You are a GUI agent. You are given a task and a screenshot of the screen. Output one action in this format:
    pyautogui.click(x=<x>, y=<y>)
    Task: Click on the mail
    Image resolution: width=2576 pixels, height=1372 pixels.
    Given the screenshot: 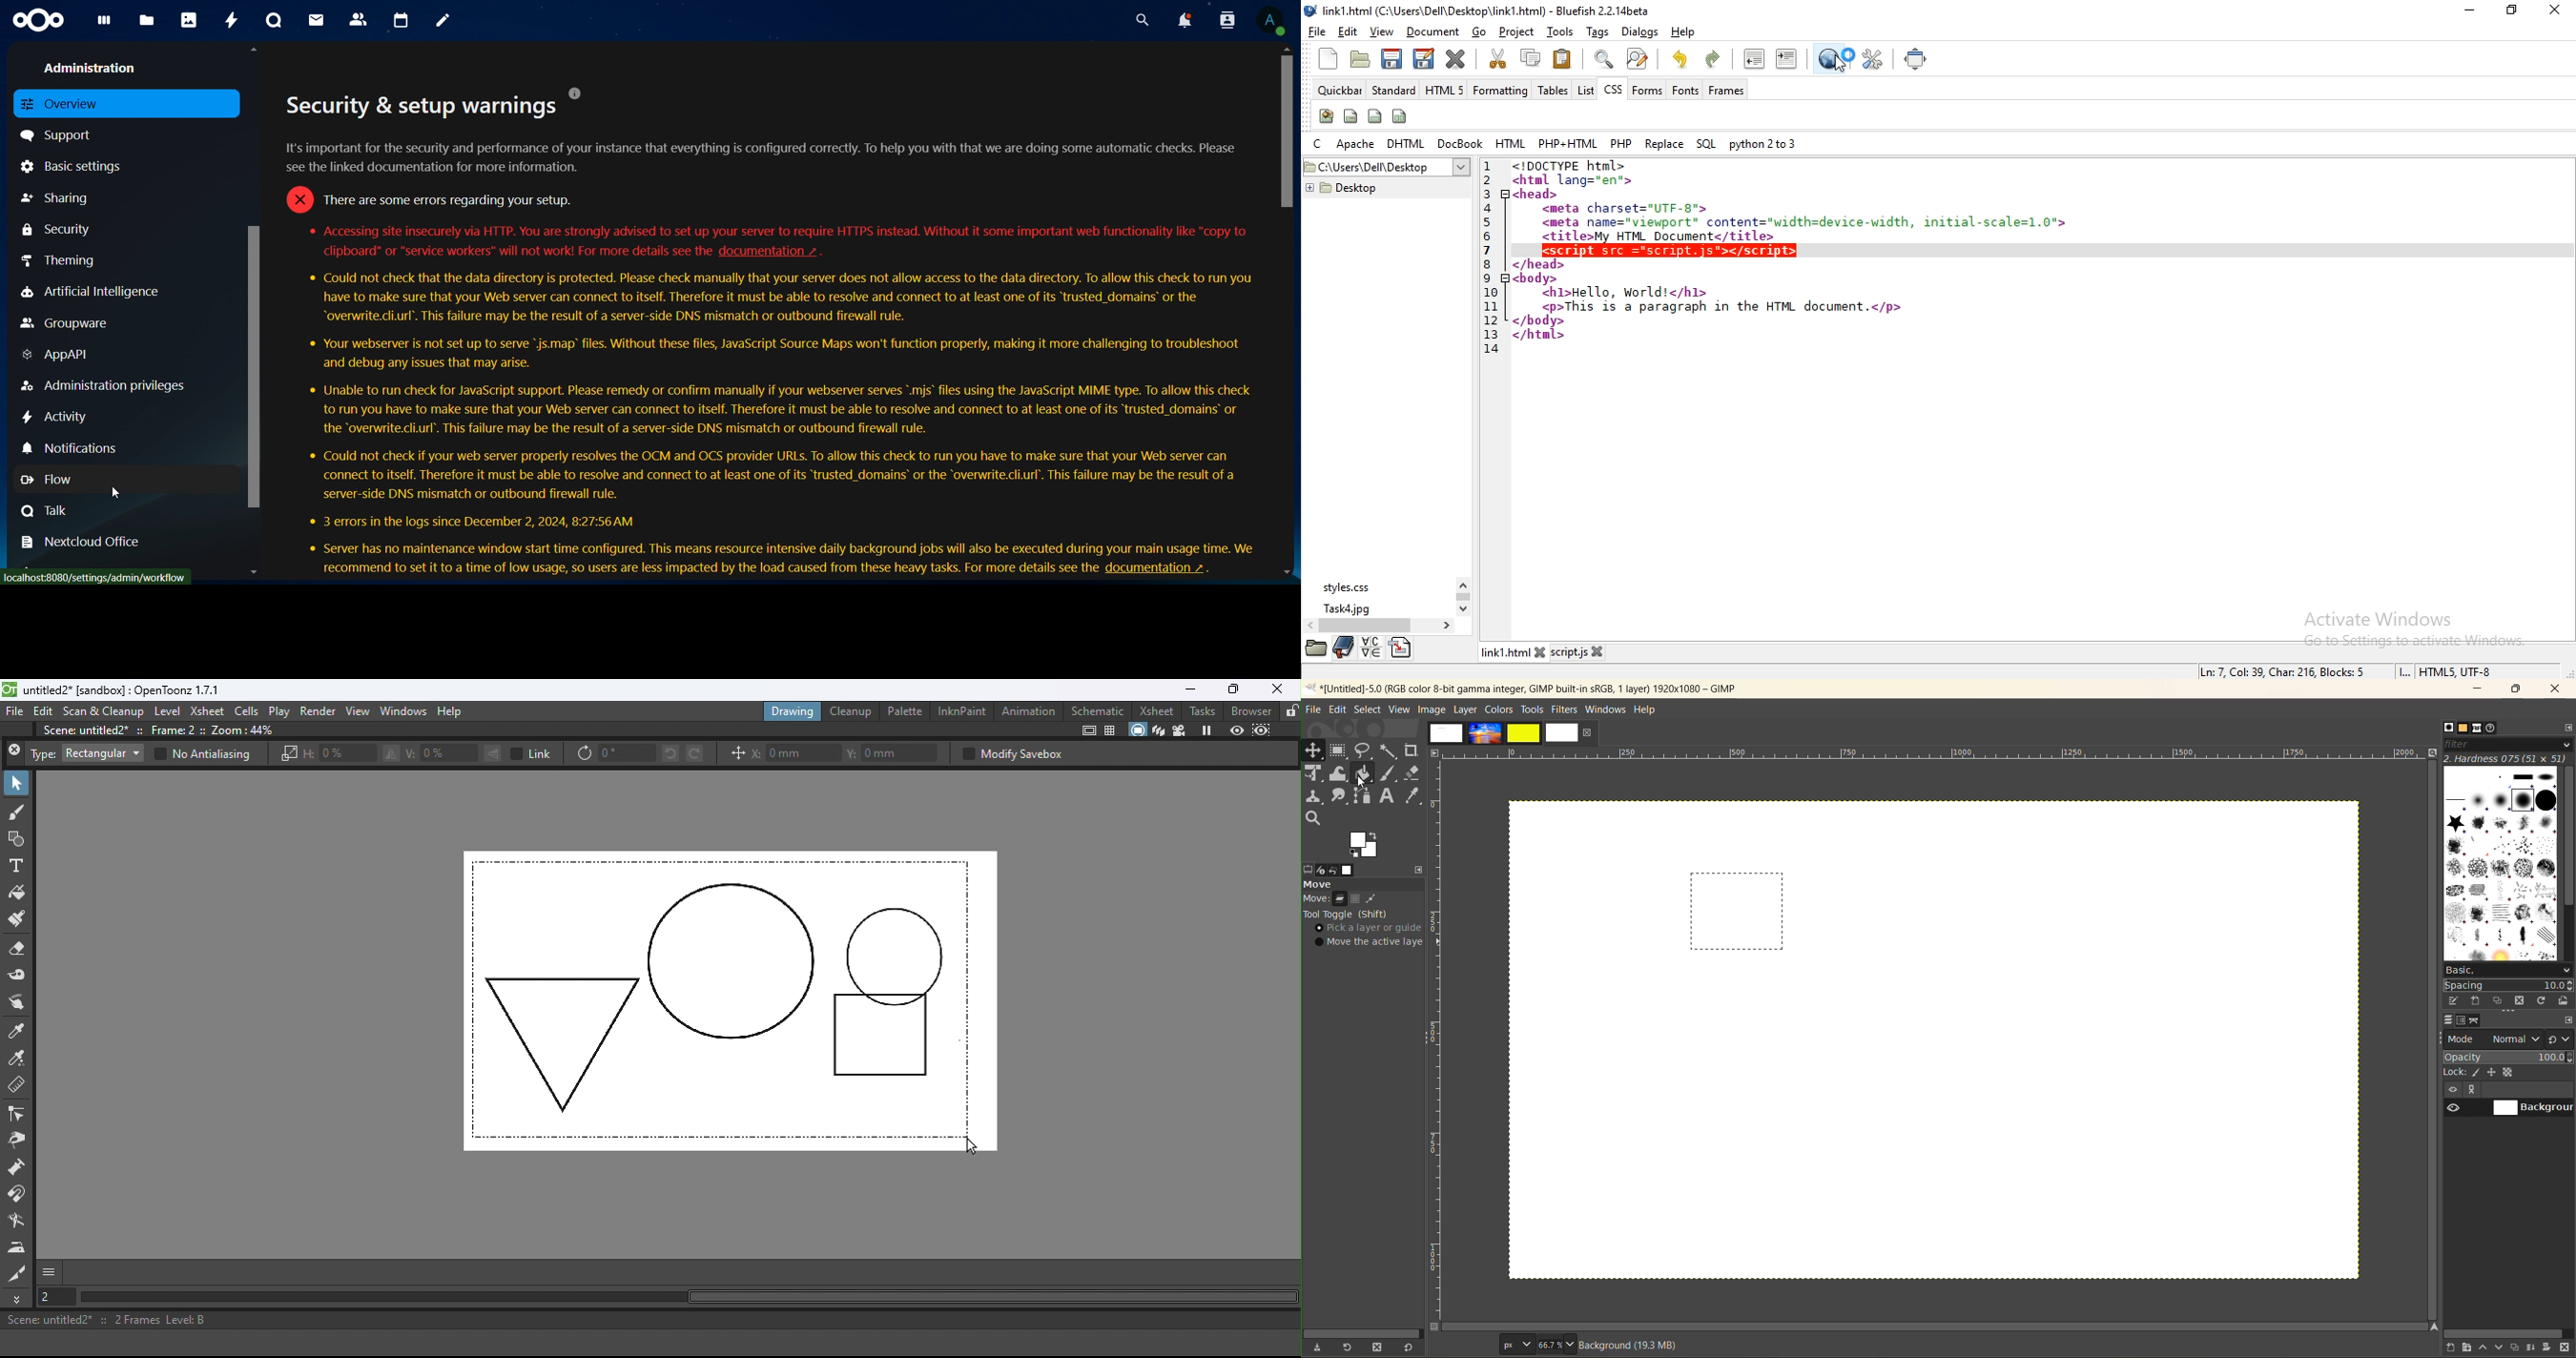 What is the action you would take?
    pyautogui.click(x=318, y=20)
    